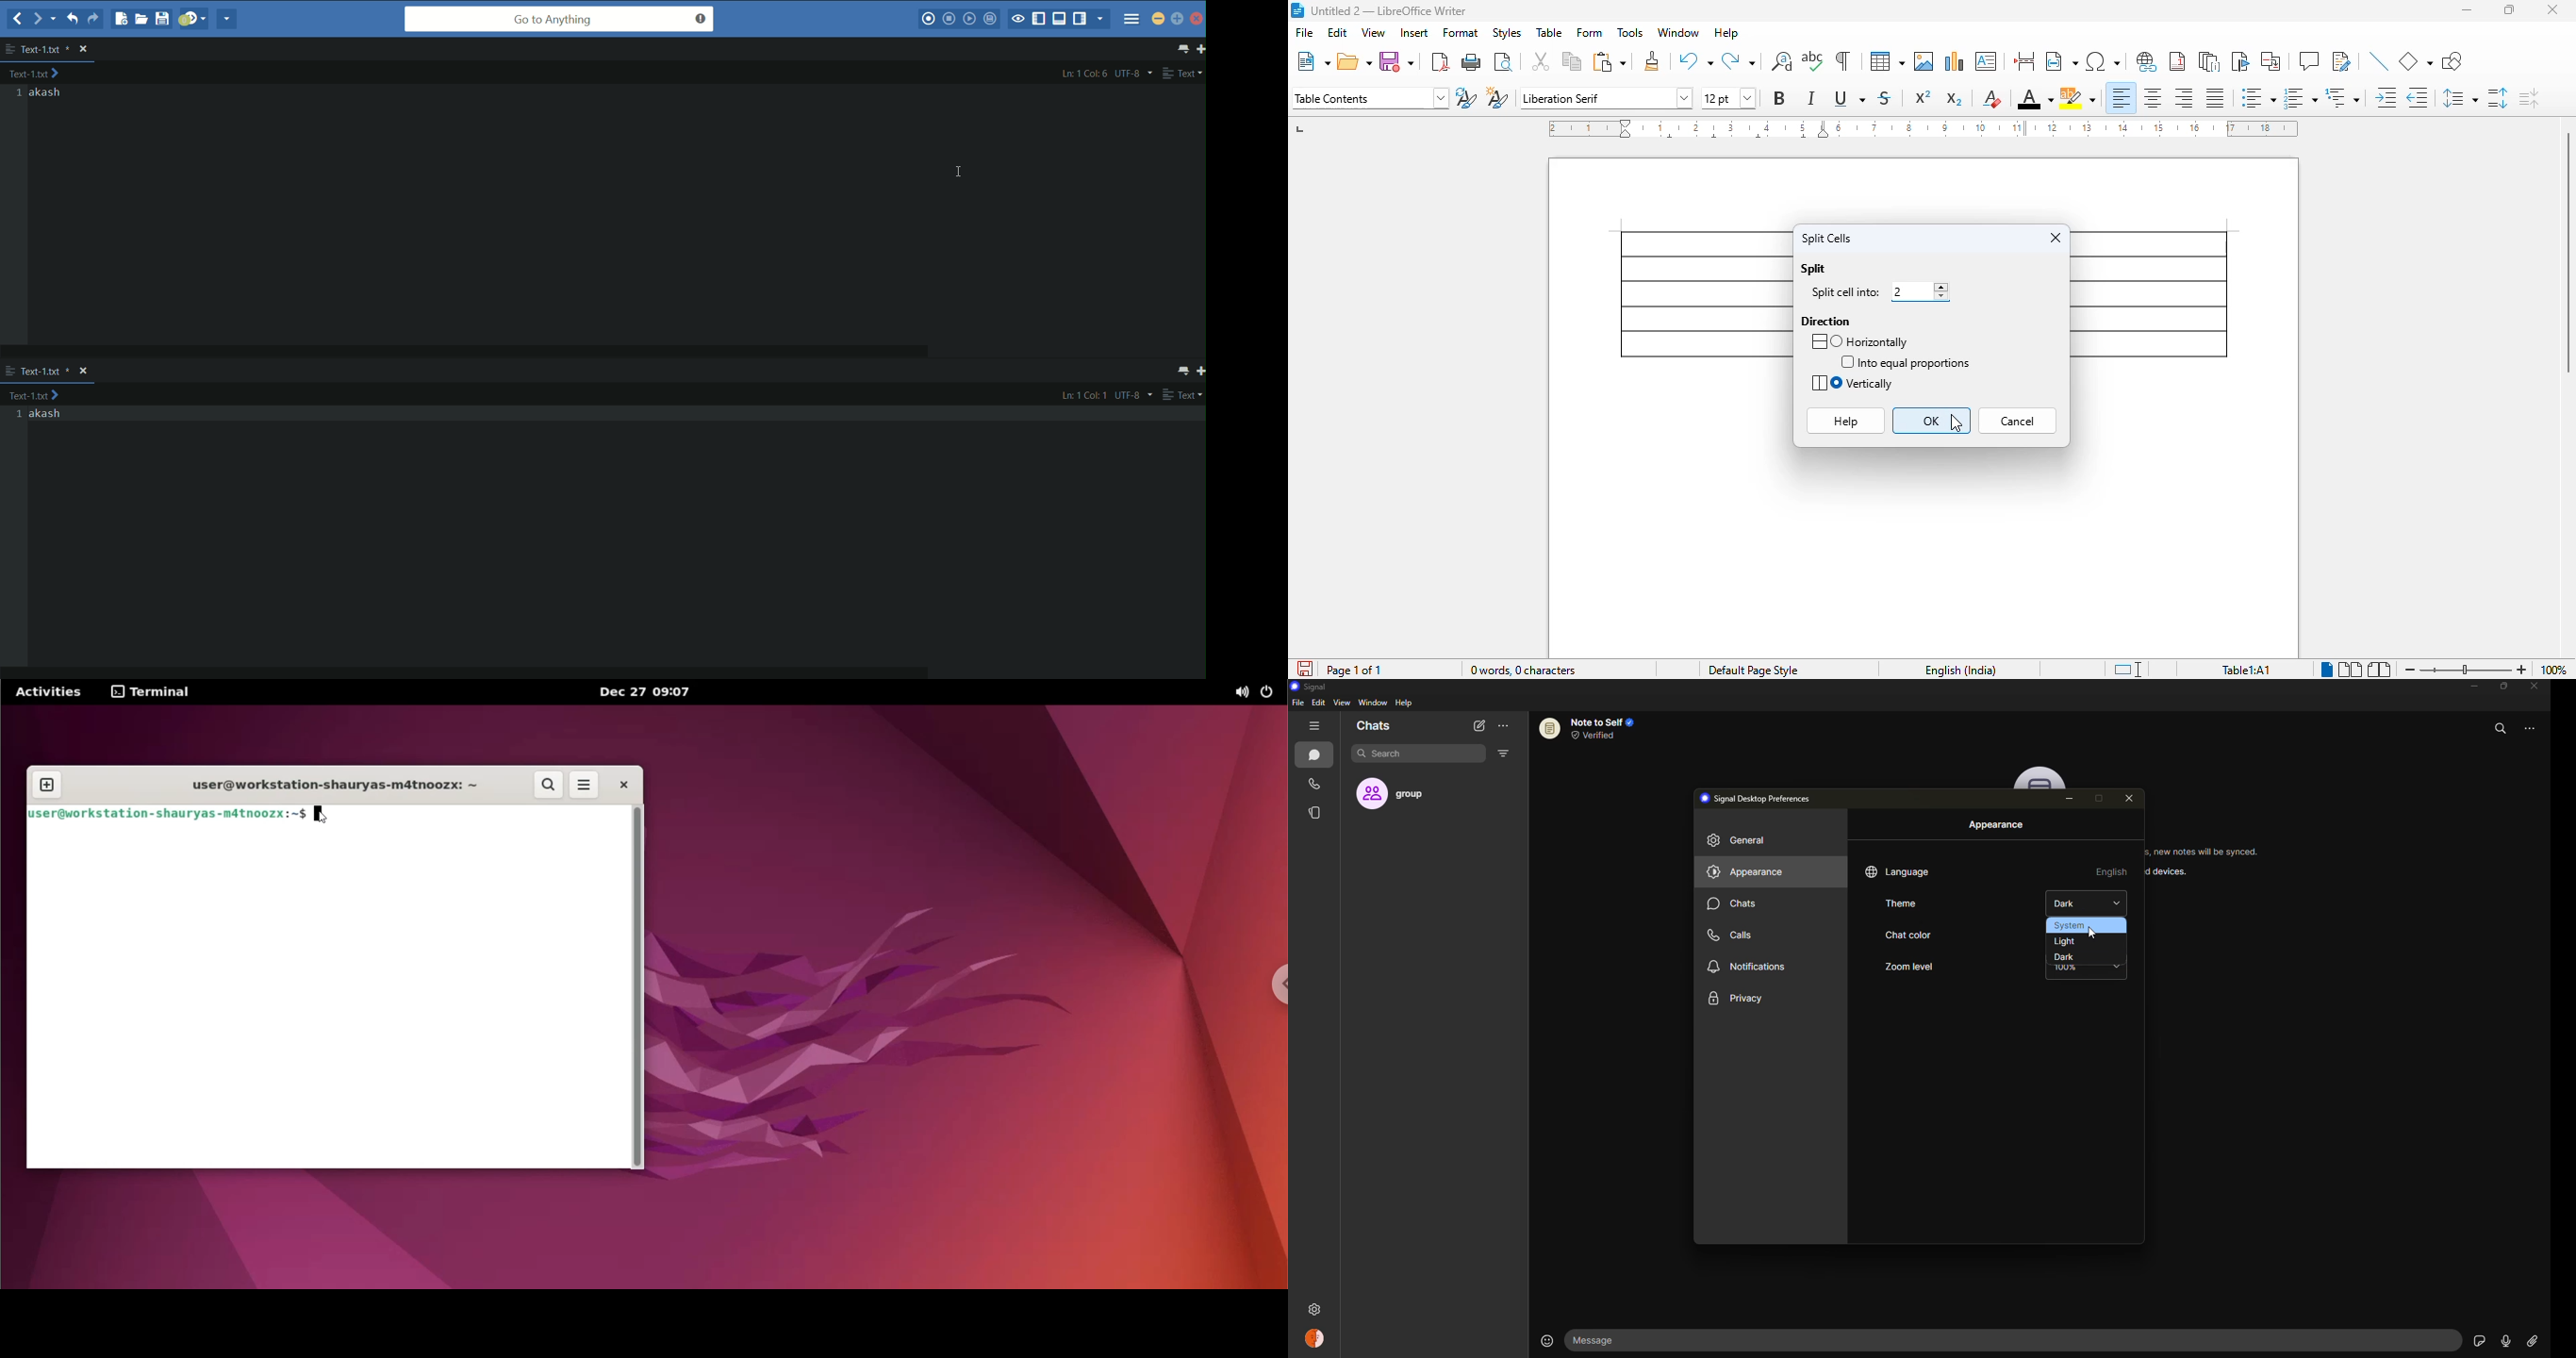  I want to click on drop down, so click(2117, 967).